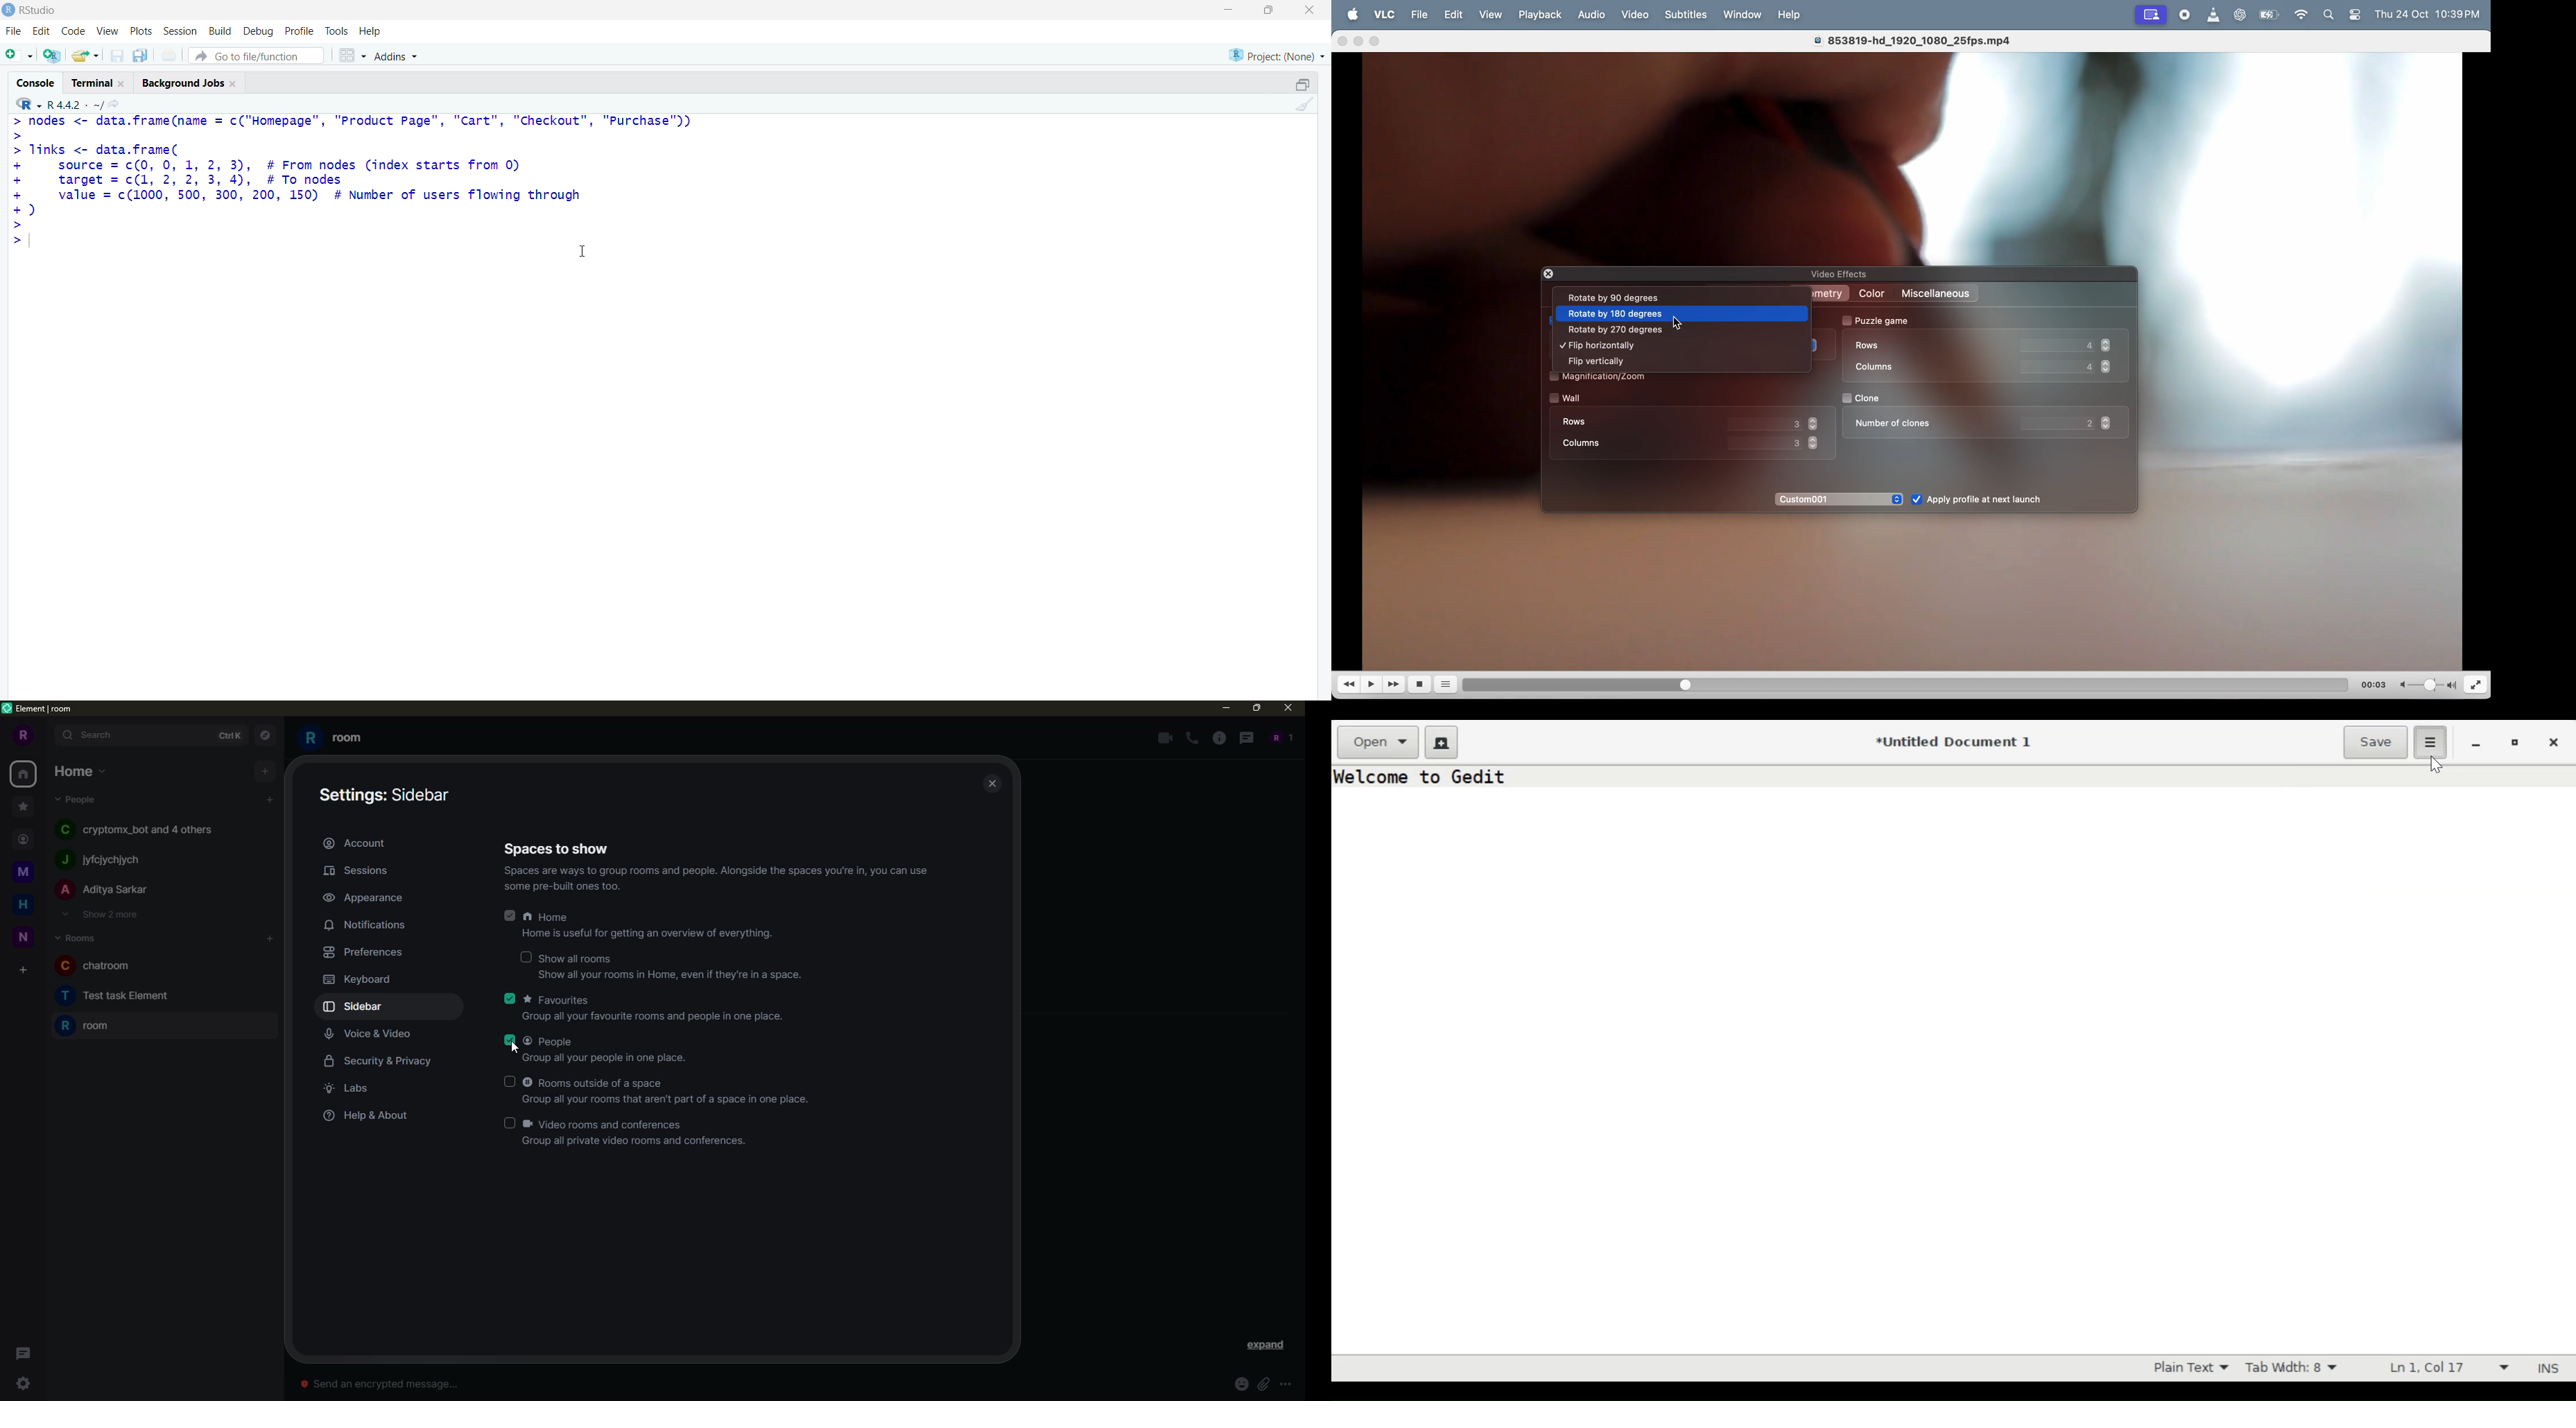  What do you see at coordinates (511, 998) in the screenshot?
I see `selected` at bounding box center [511, 998].